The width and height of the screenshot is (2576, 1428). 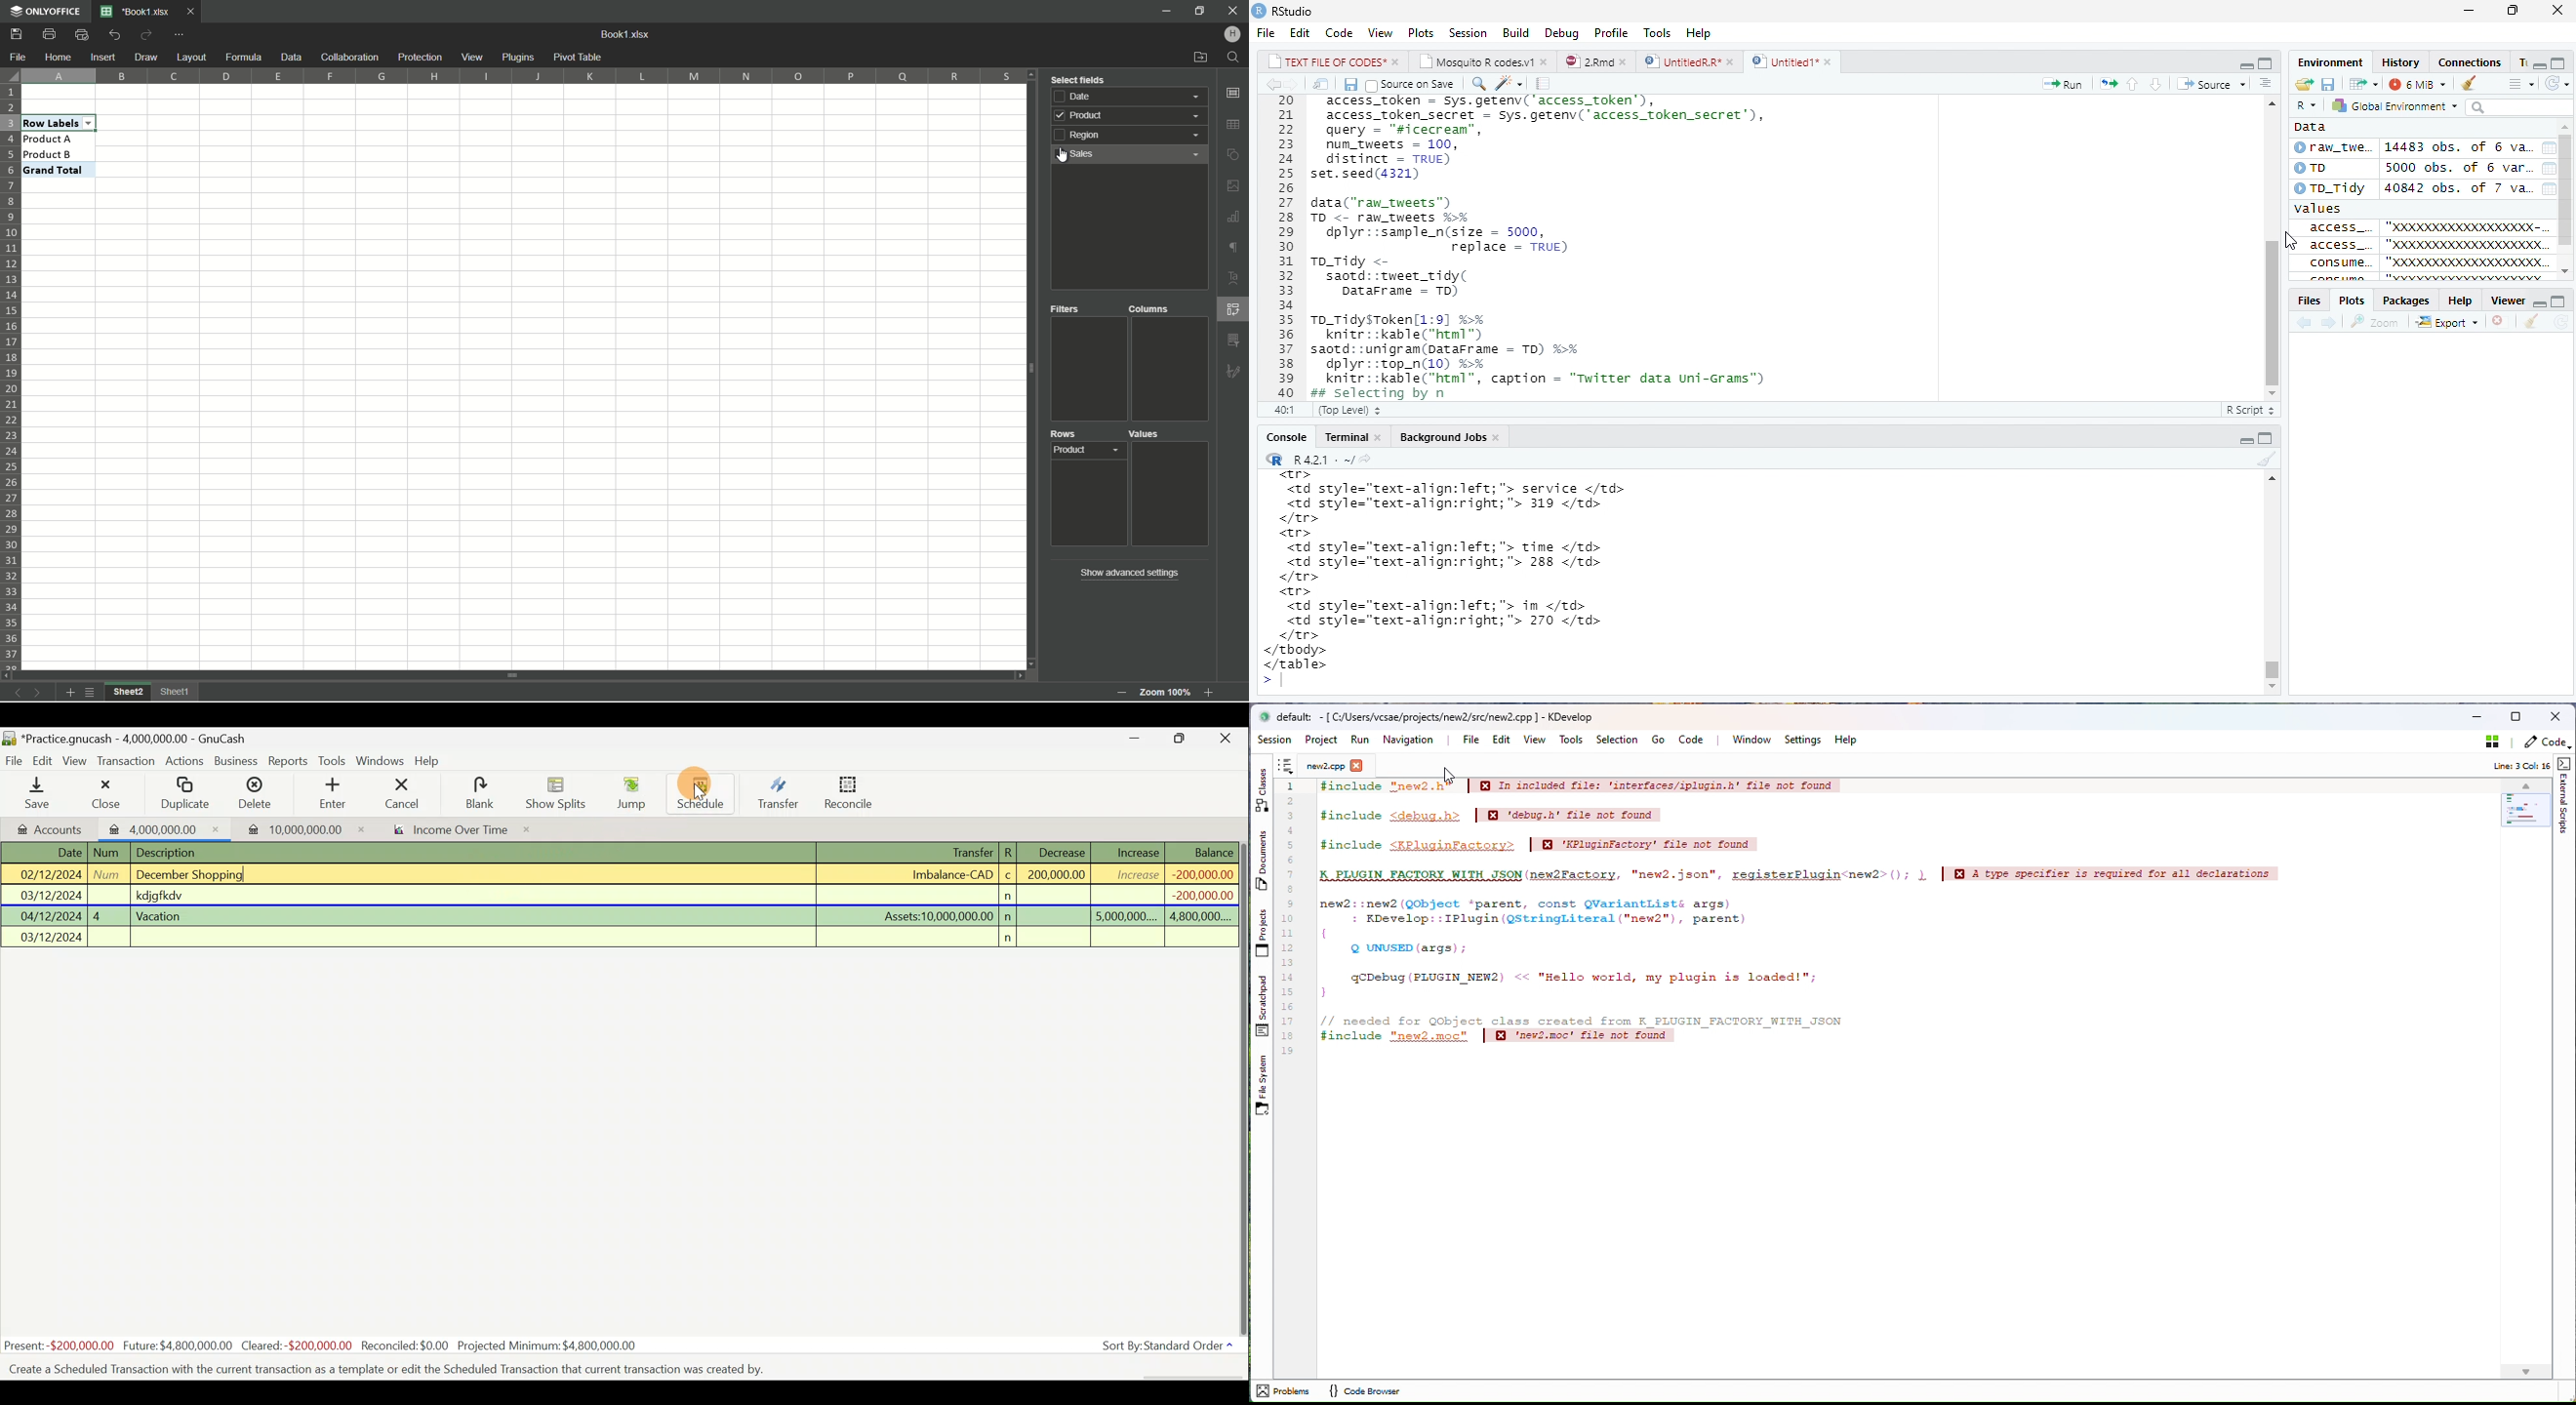 I want to click on Profile, so click(x=1611, y=31).